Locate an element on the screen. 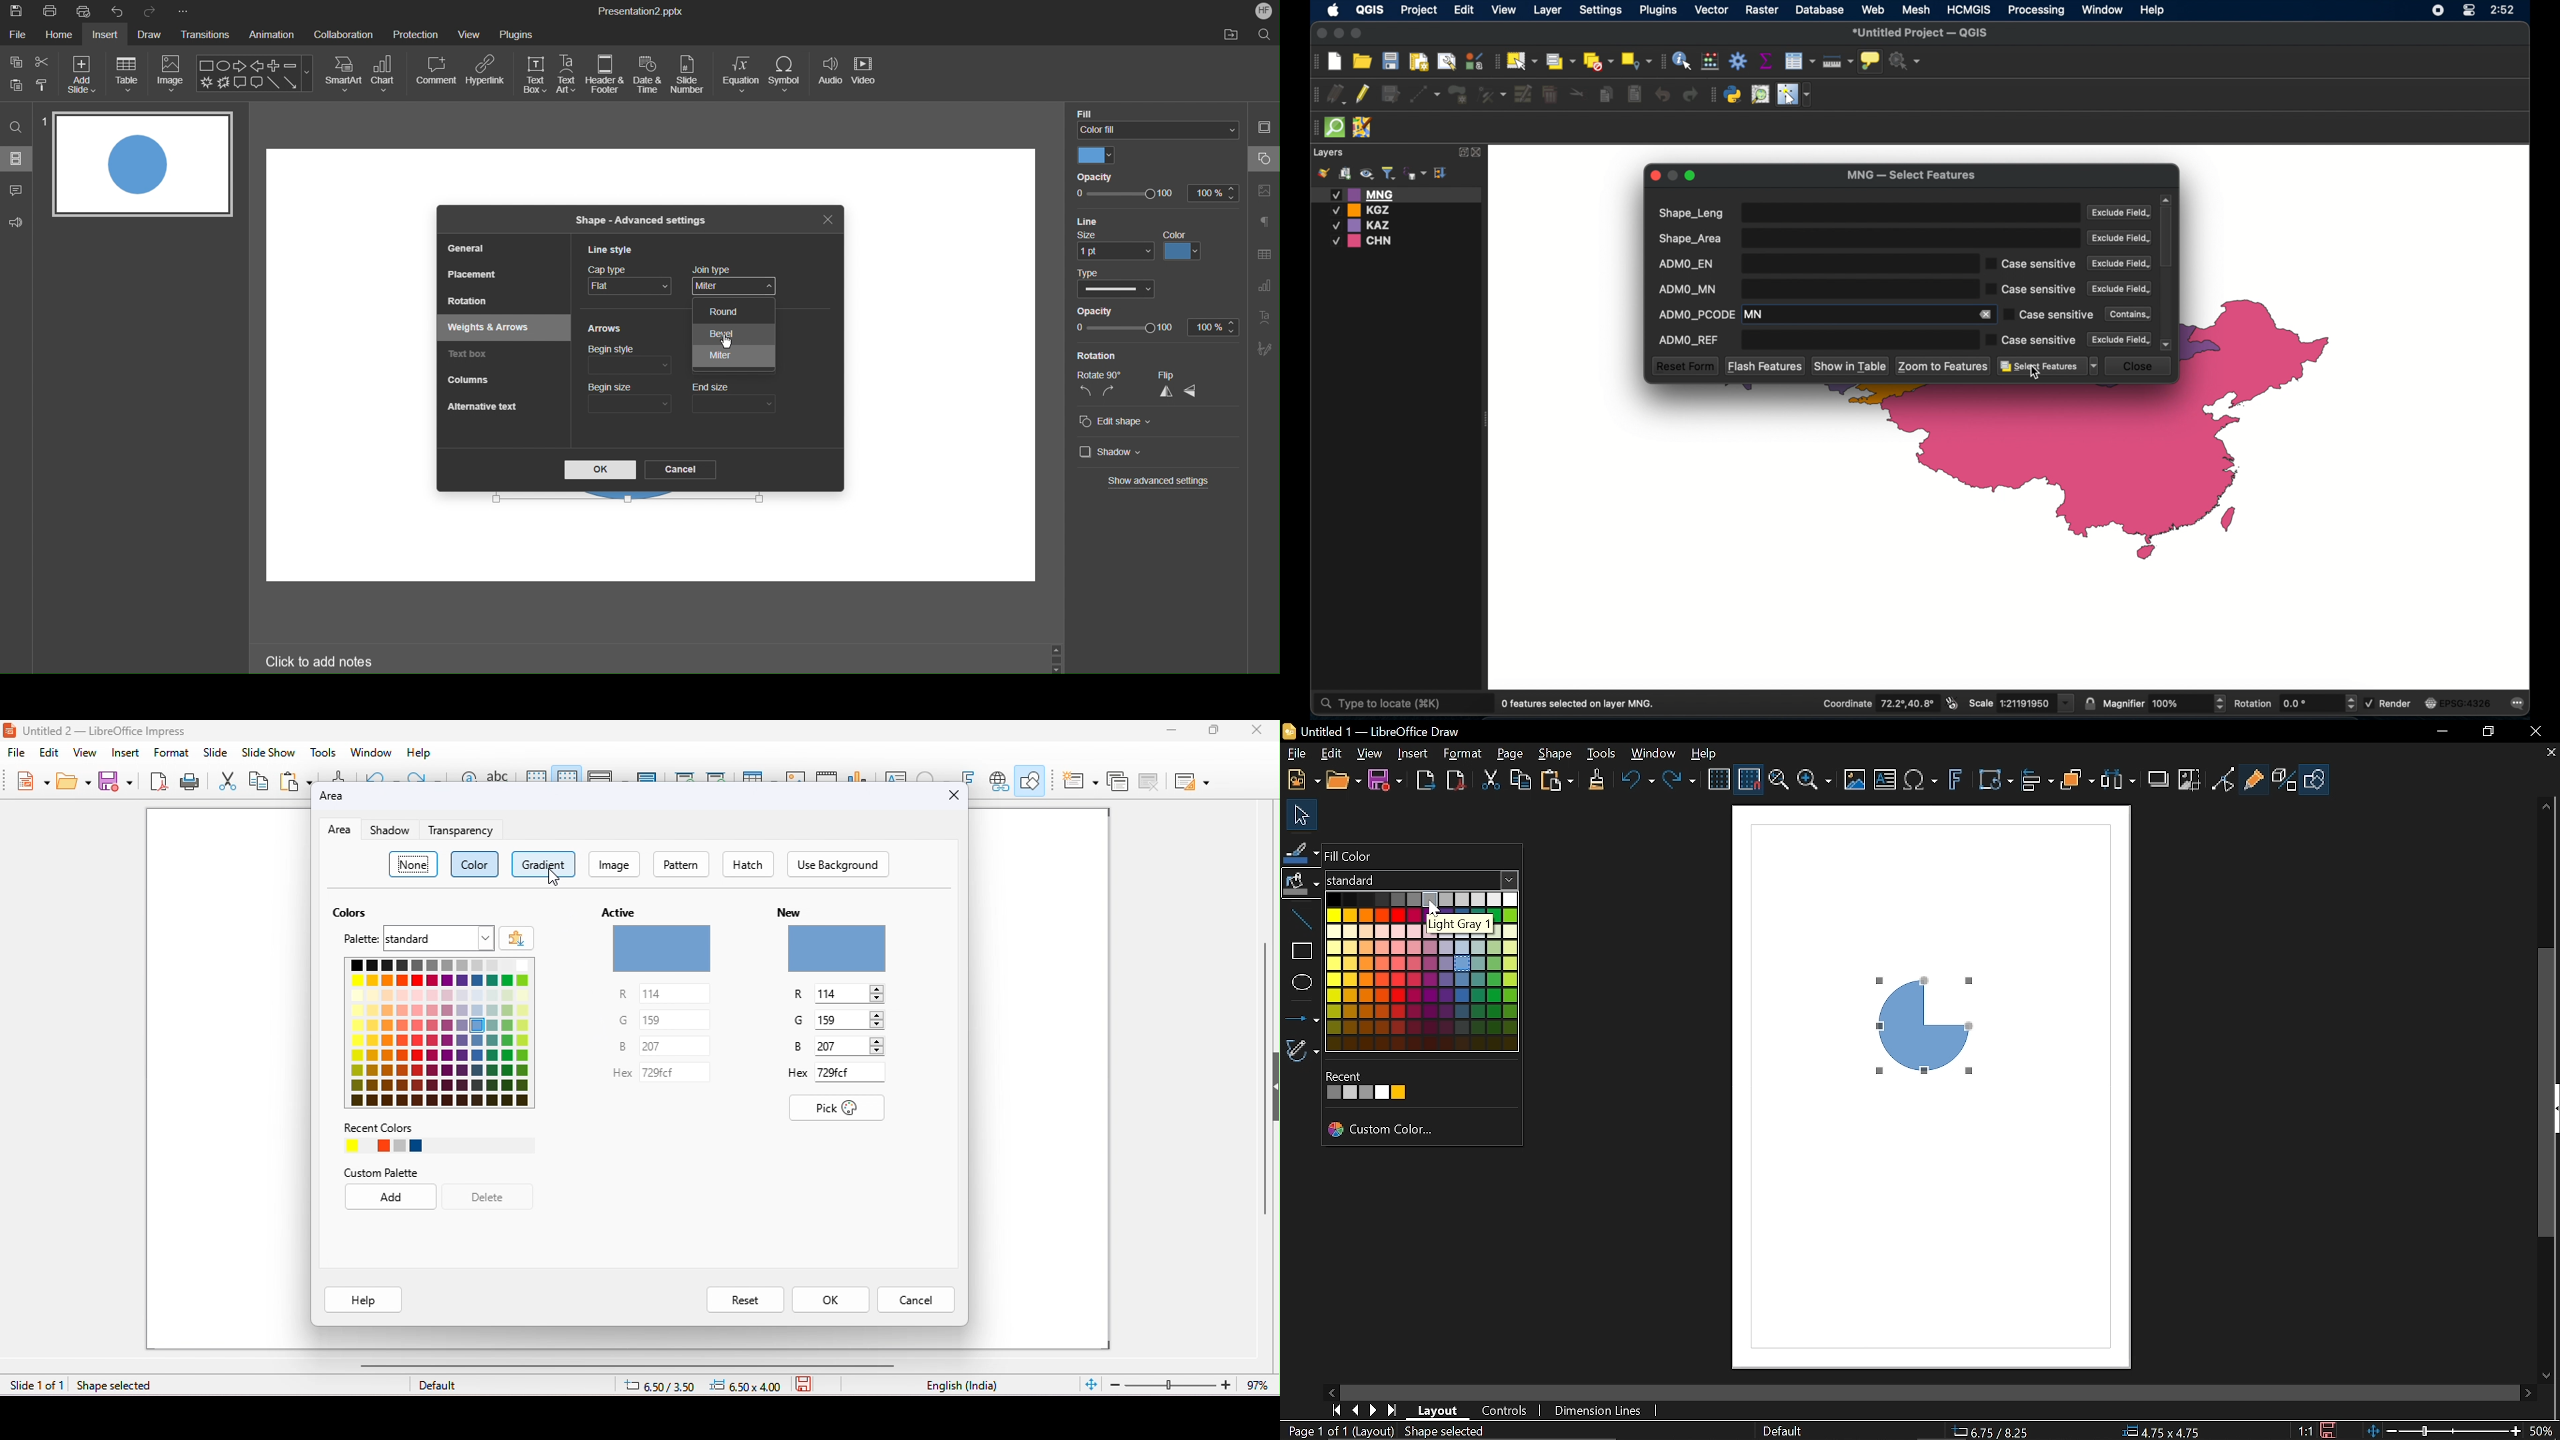 The width and height of the screenshot is (2576, 1456). Toggle extrusion is located at coordinates (2284, 781).